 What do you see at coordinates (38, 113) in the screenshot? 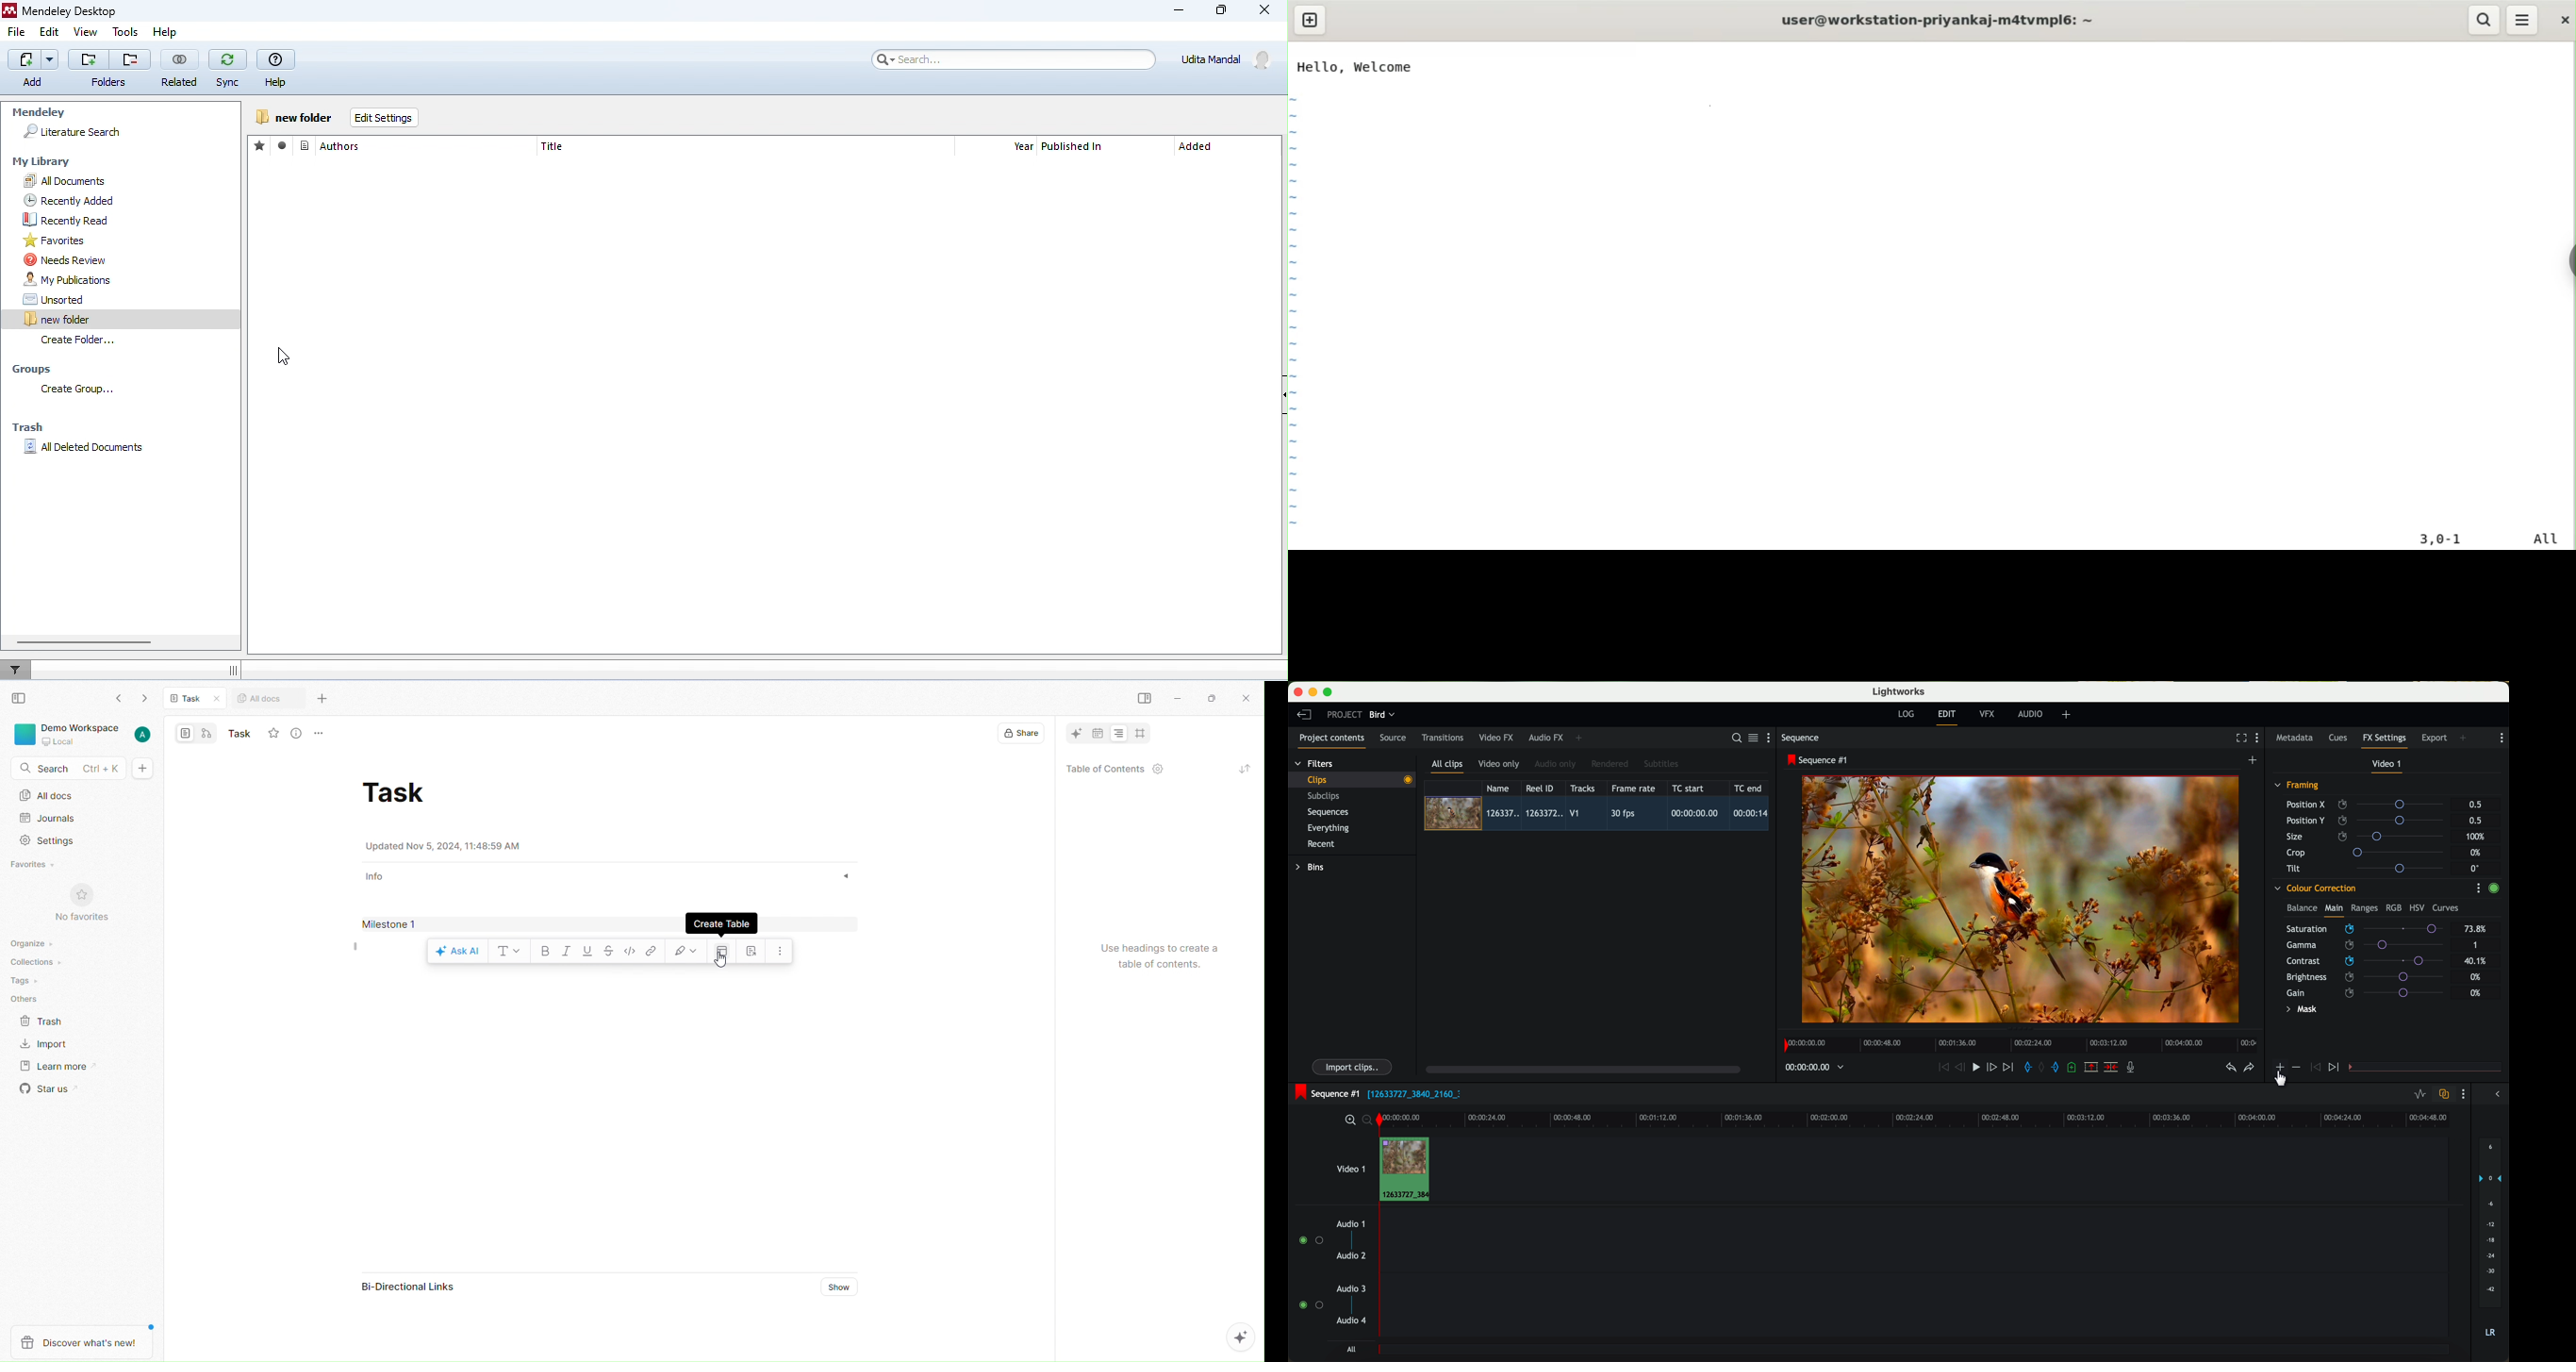
I see `Mendeley` at bounding box center [38, 113].